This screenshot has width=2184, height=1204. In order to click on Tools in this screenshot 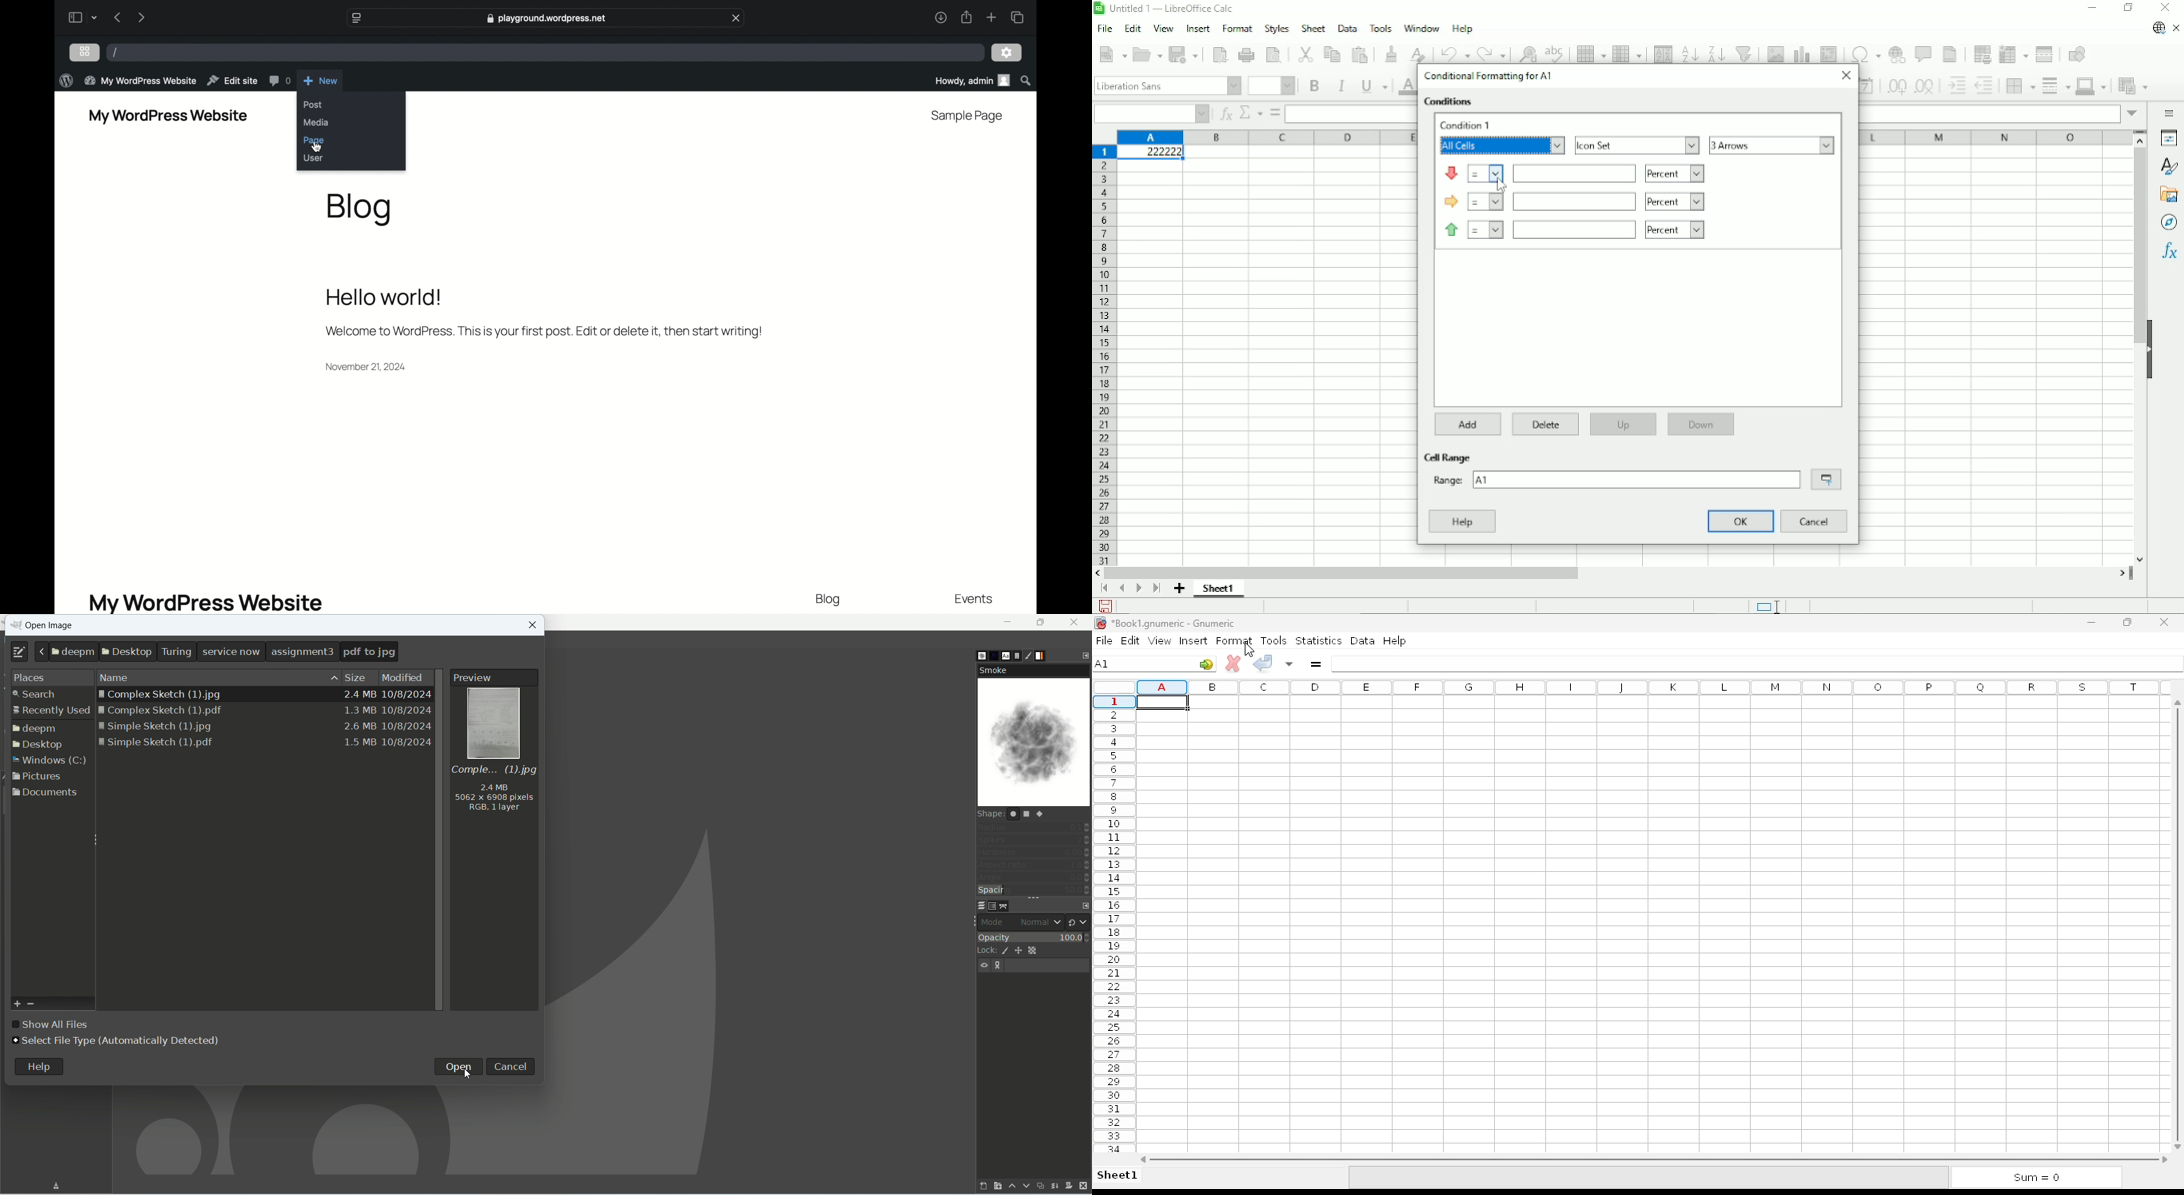, I will do `click(1379, 27)`.